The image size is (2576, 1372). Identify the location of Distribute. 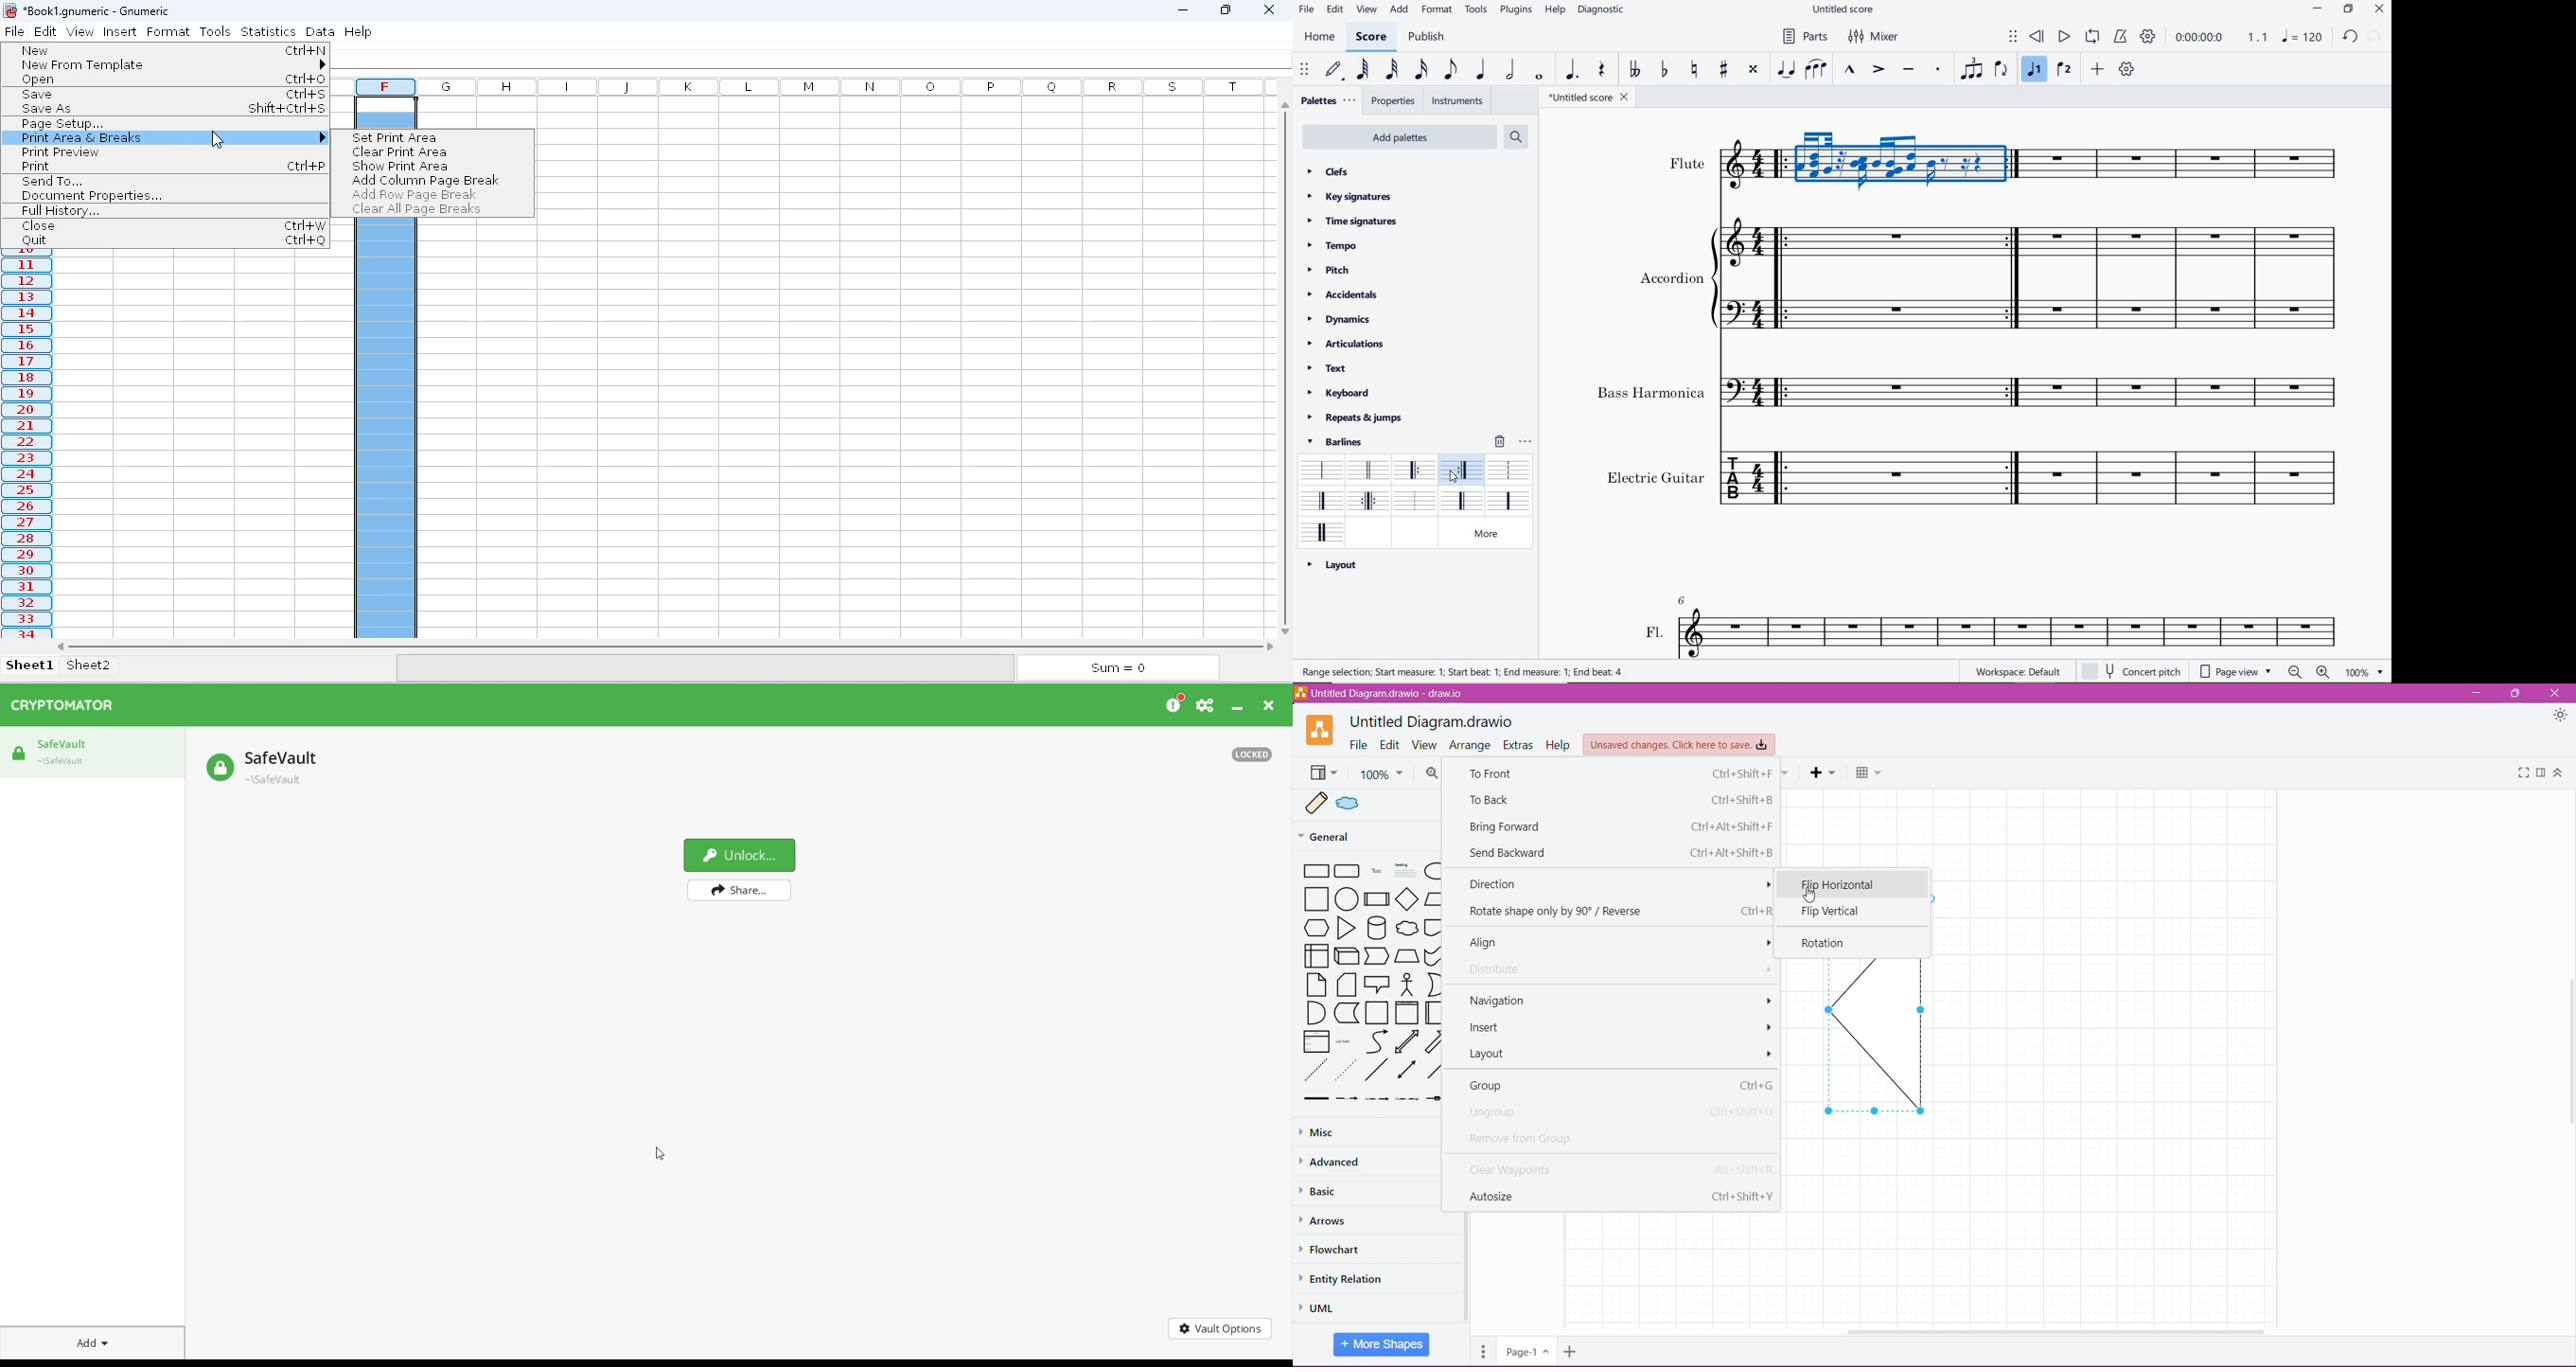
(1614, 969).